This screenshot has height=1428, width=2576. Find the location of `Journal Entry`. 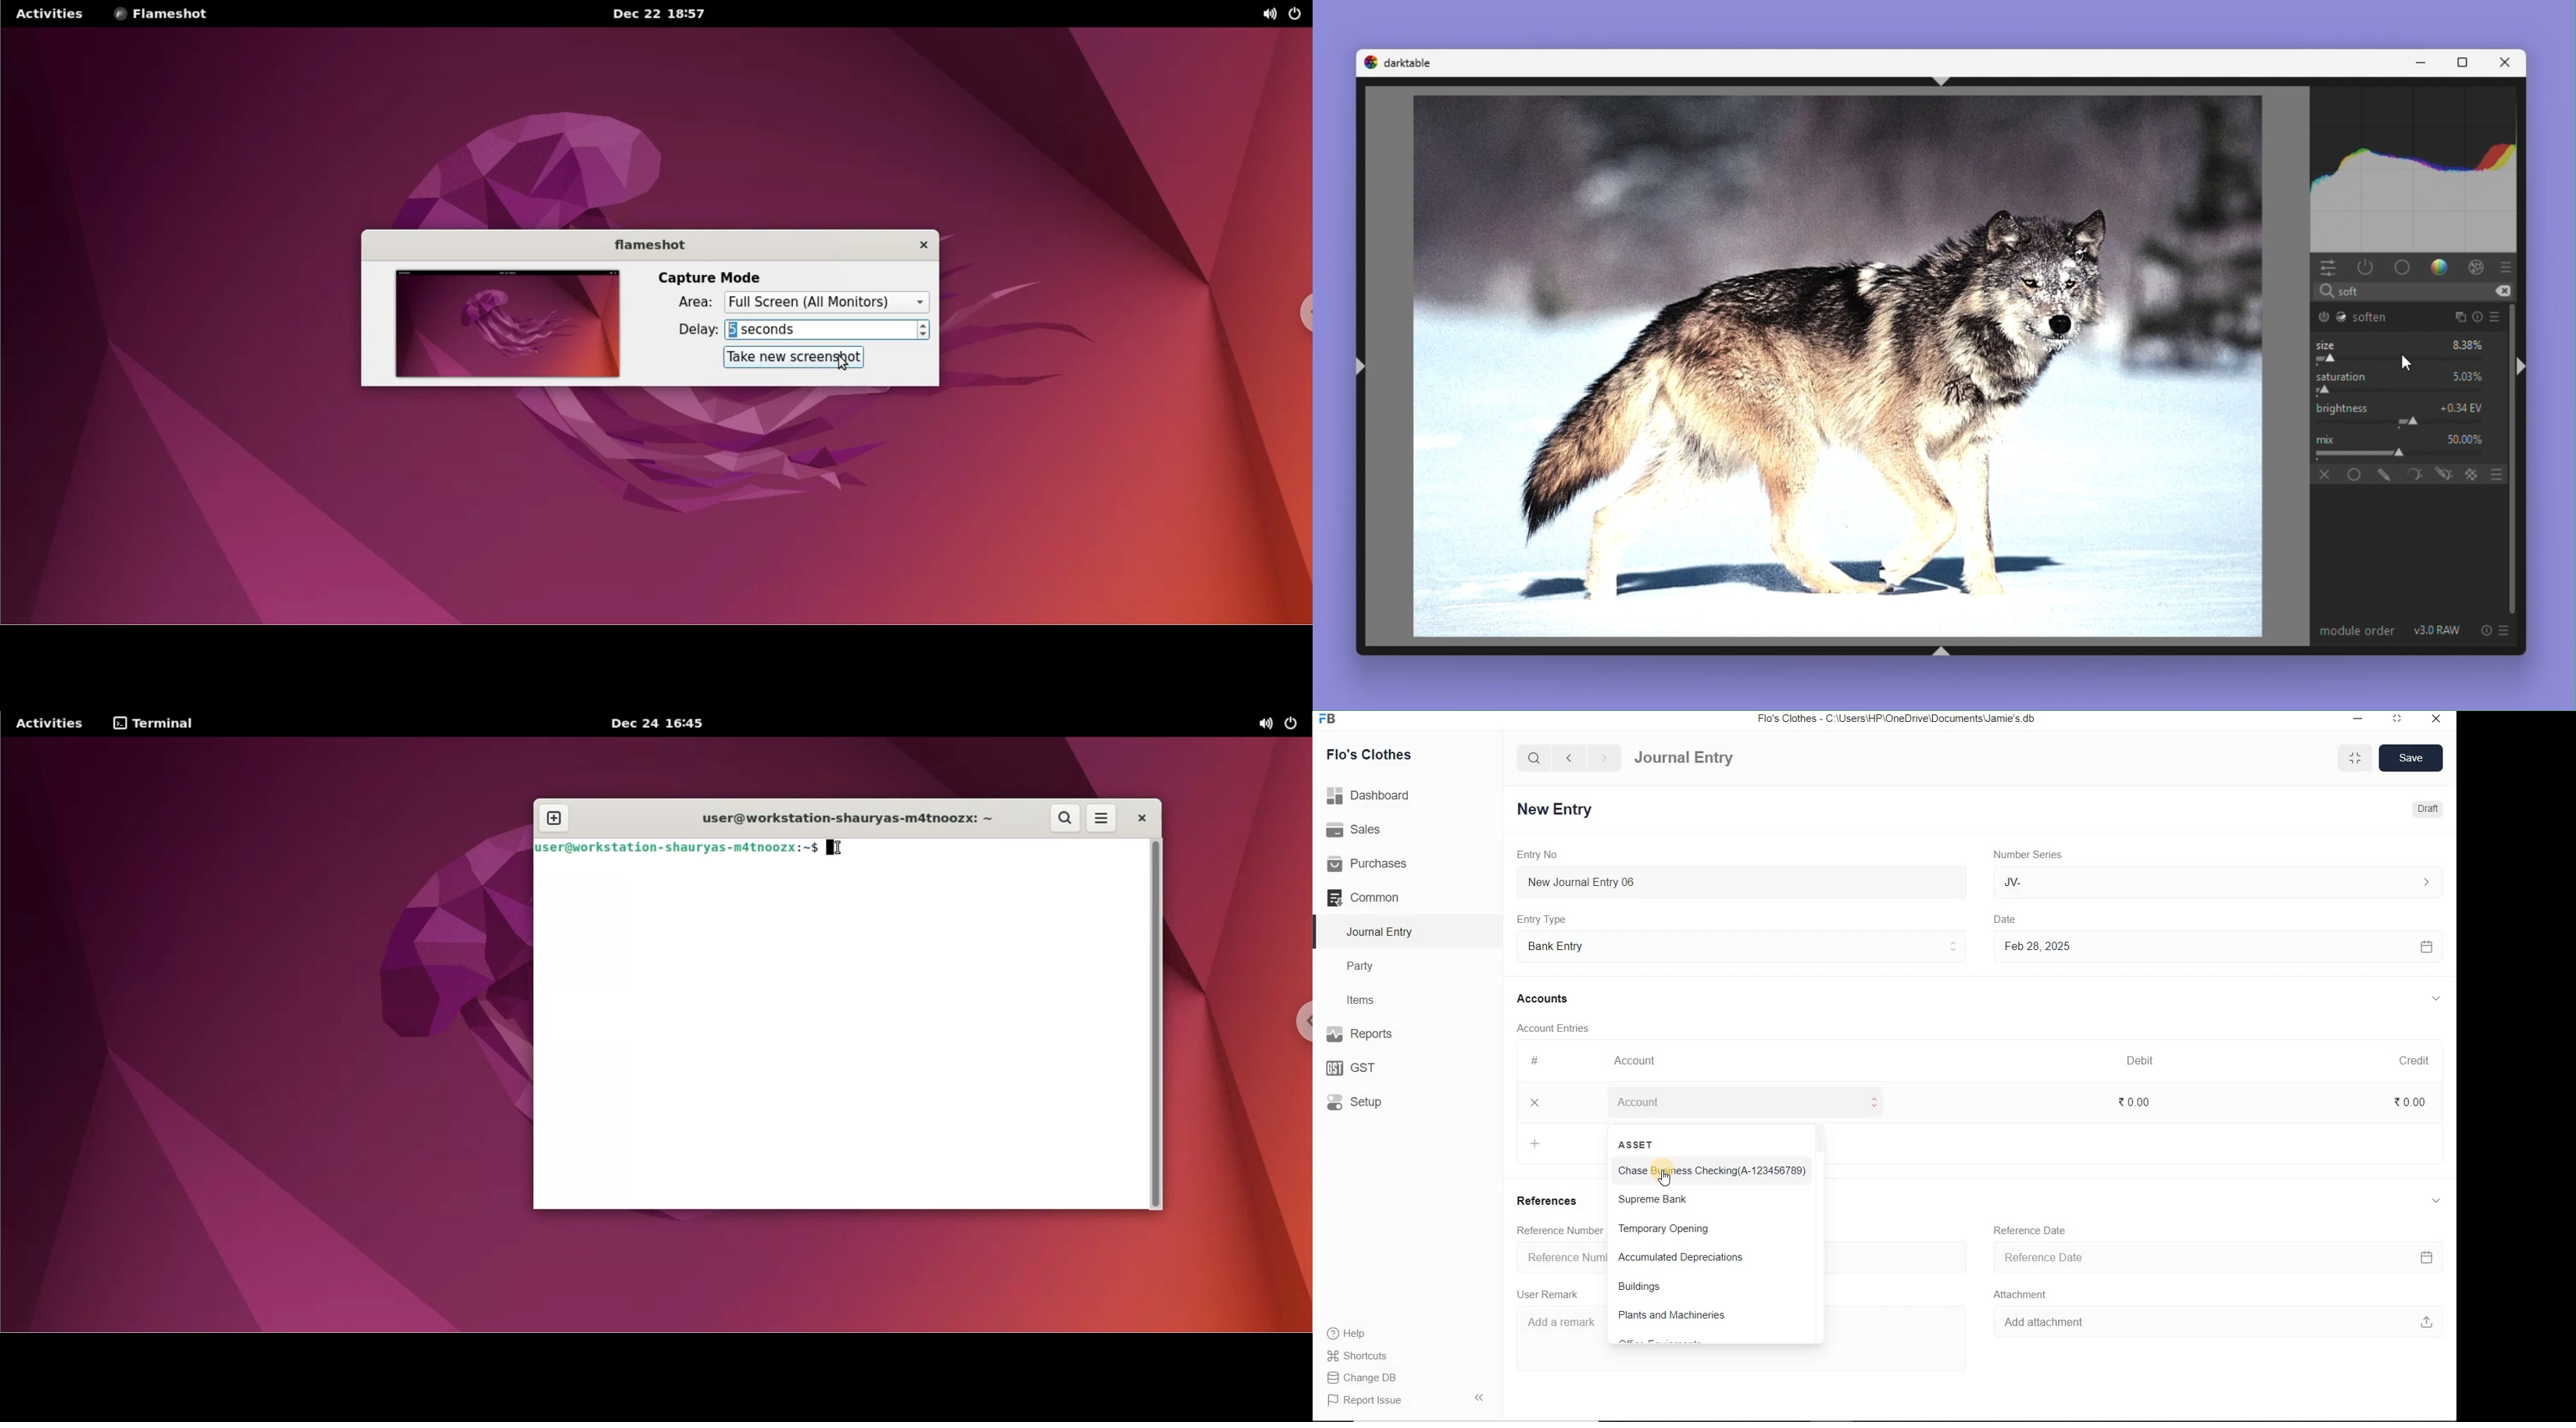

Journal Entry is located at coordinates (1381, 932).